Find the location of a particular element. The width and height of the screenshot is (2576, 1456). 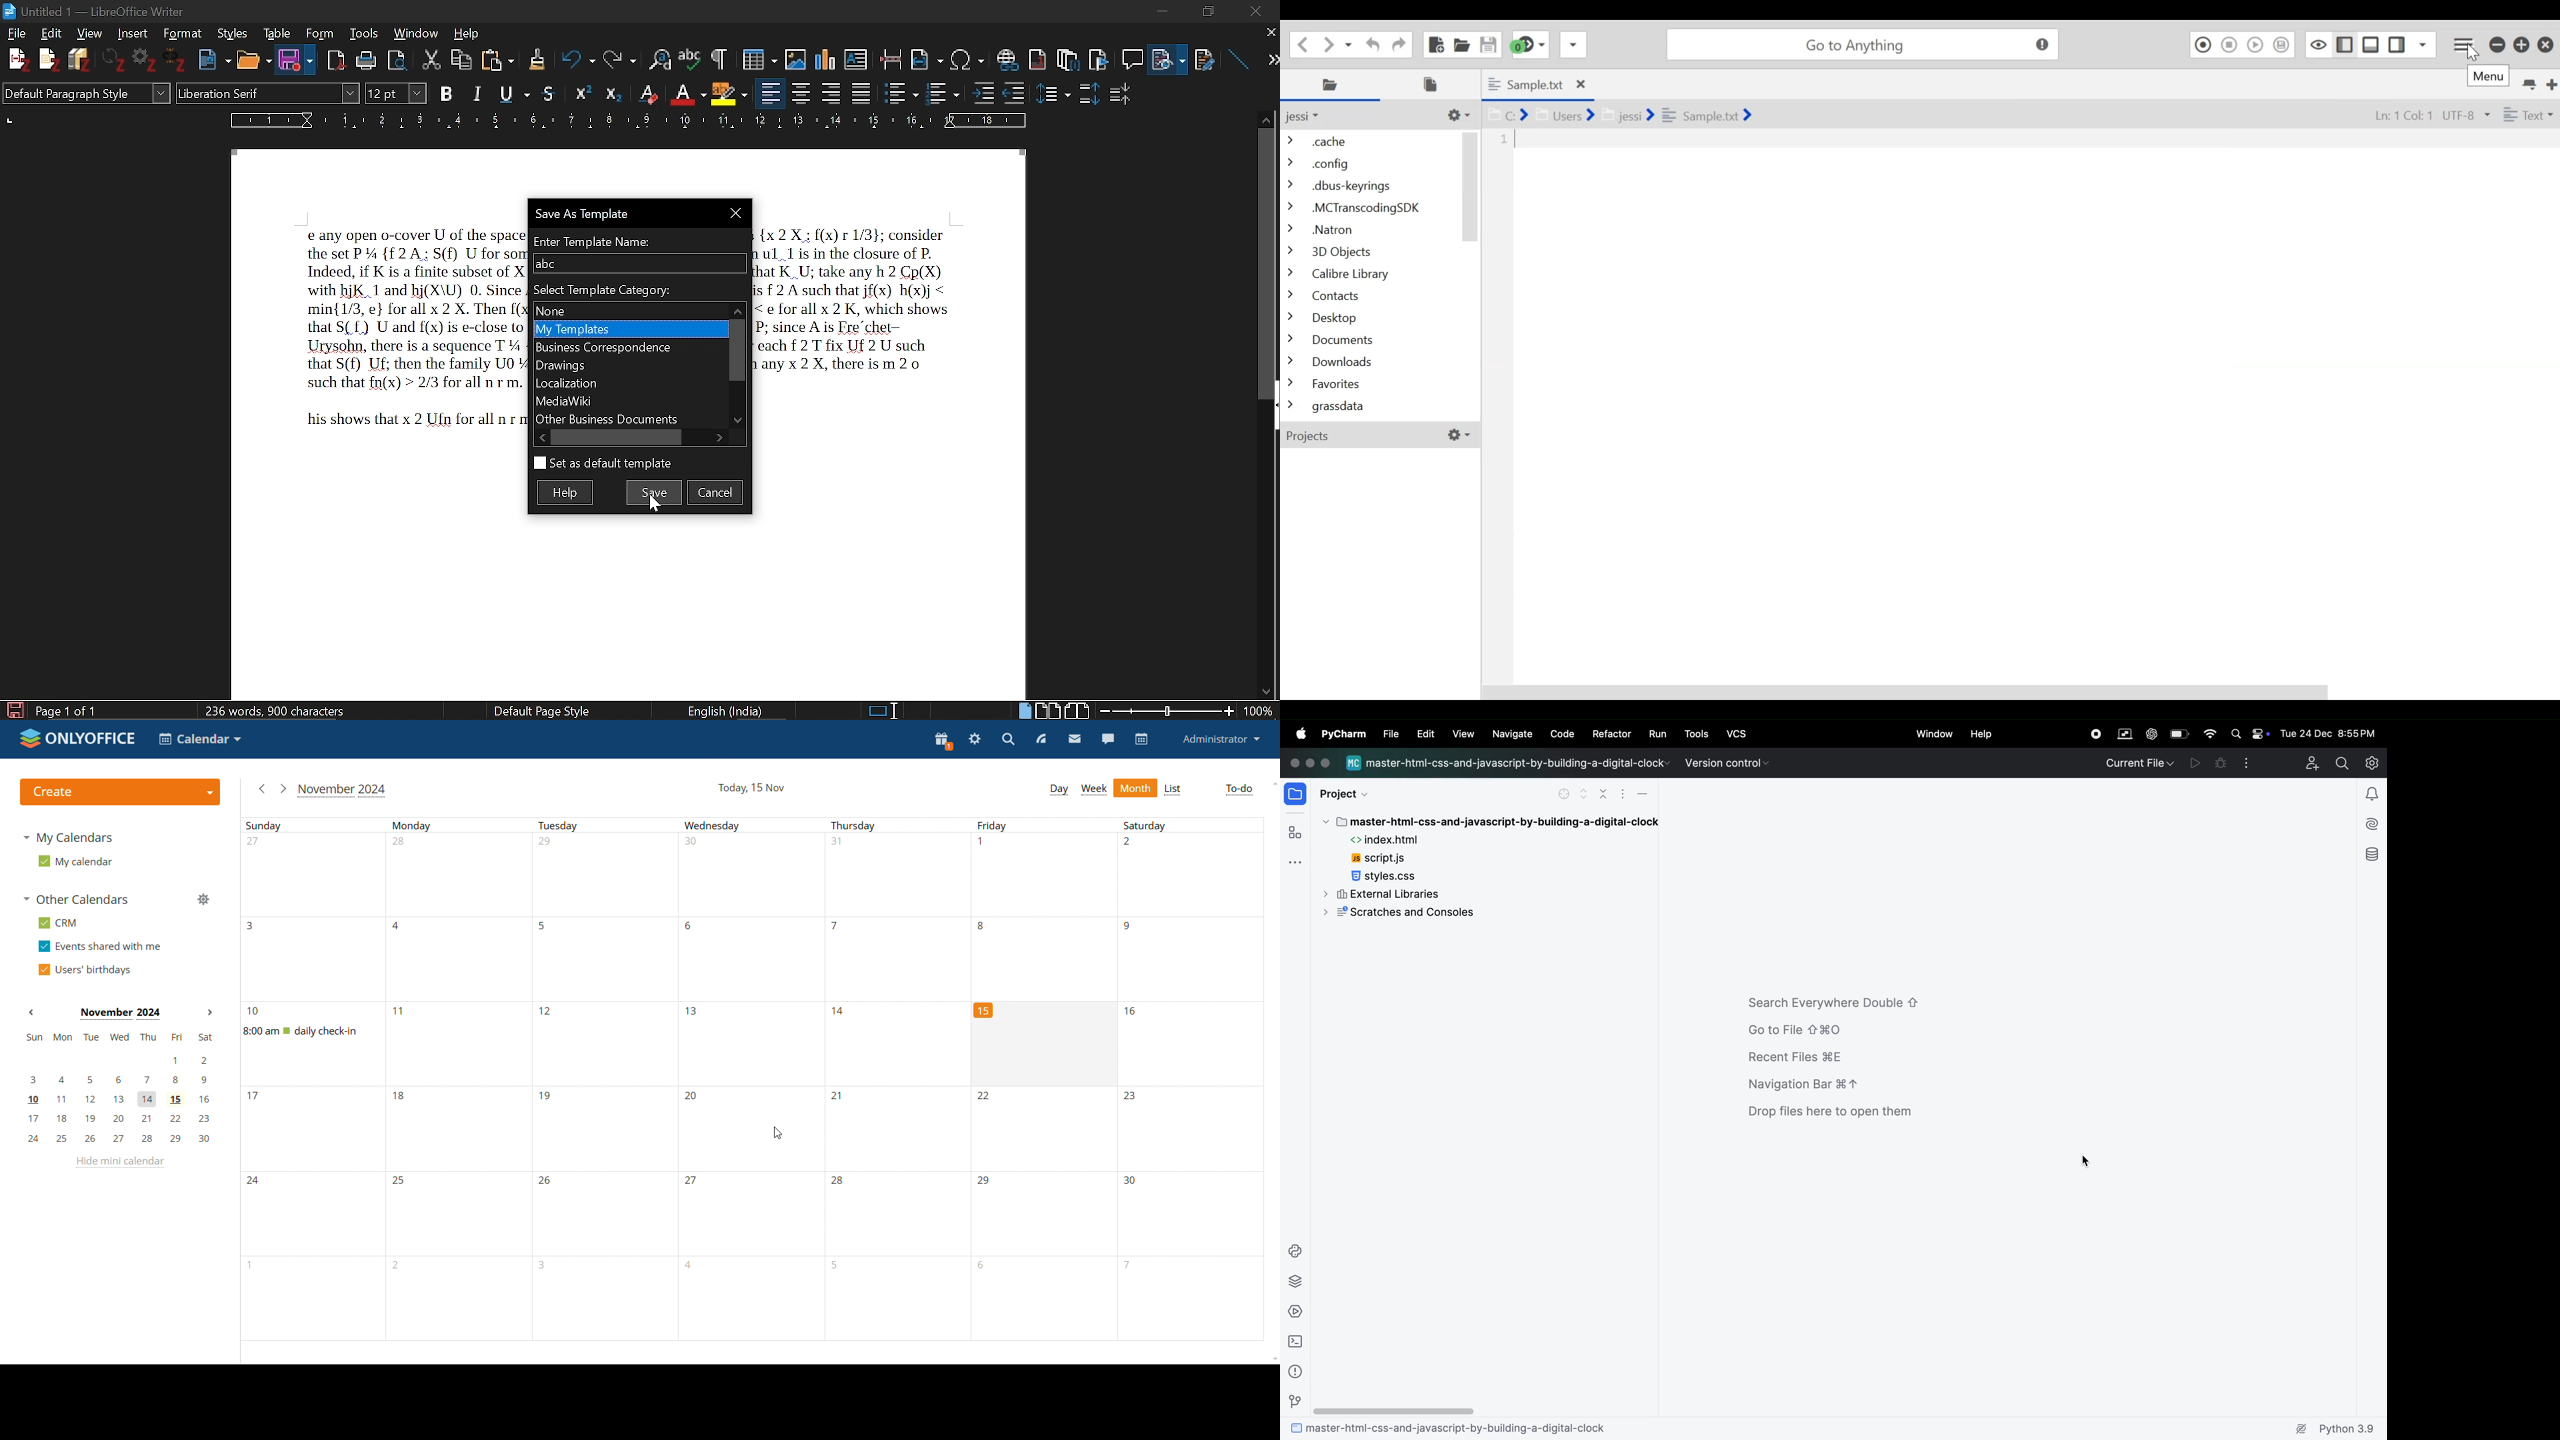

Help is located at coordinates (1986, 734).